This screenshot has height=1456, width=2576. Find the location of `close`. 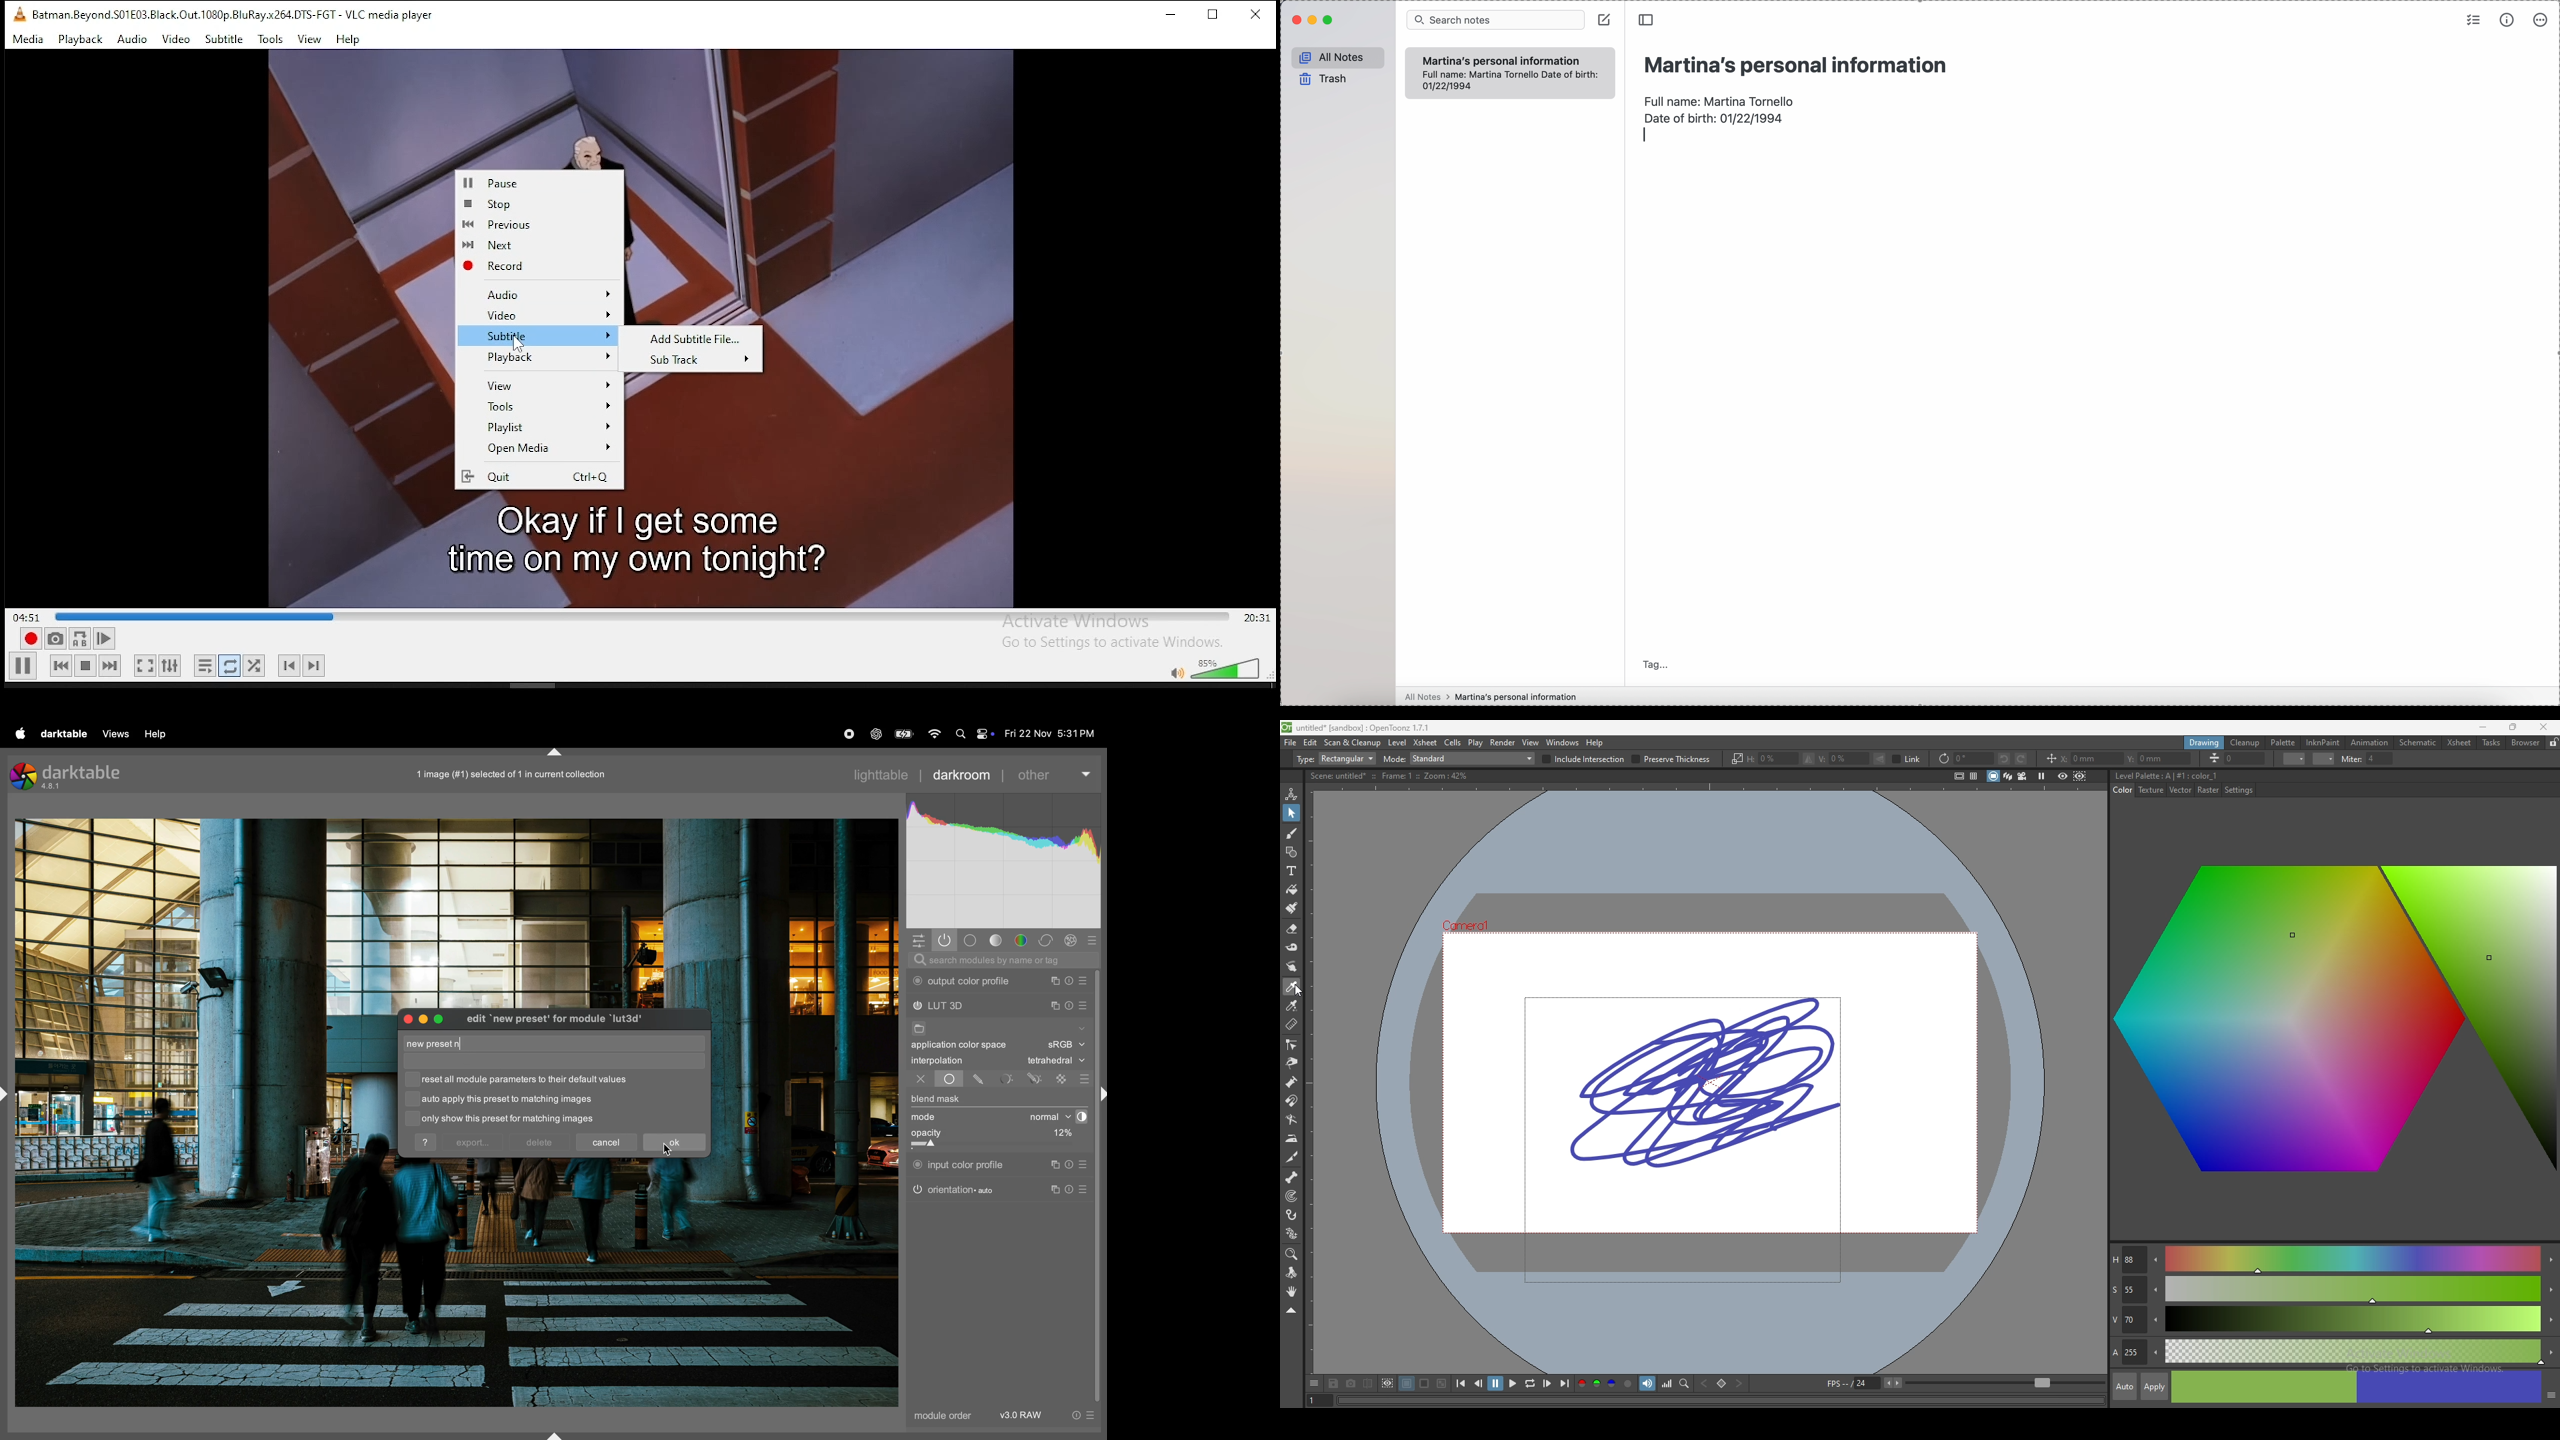

close is located at coordinates (2543, 727).